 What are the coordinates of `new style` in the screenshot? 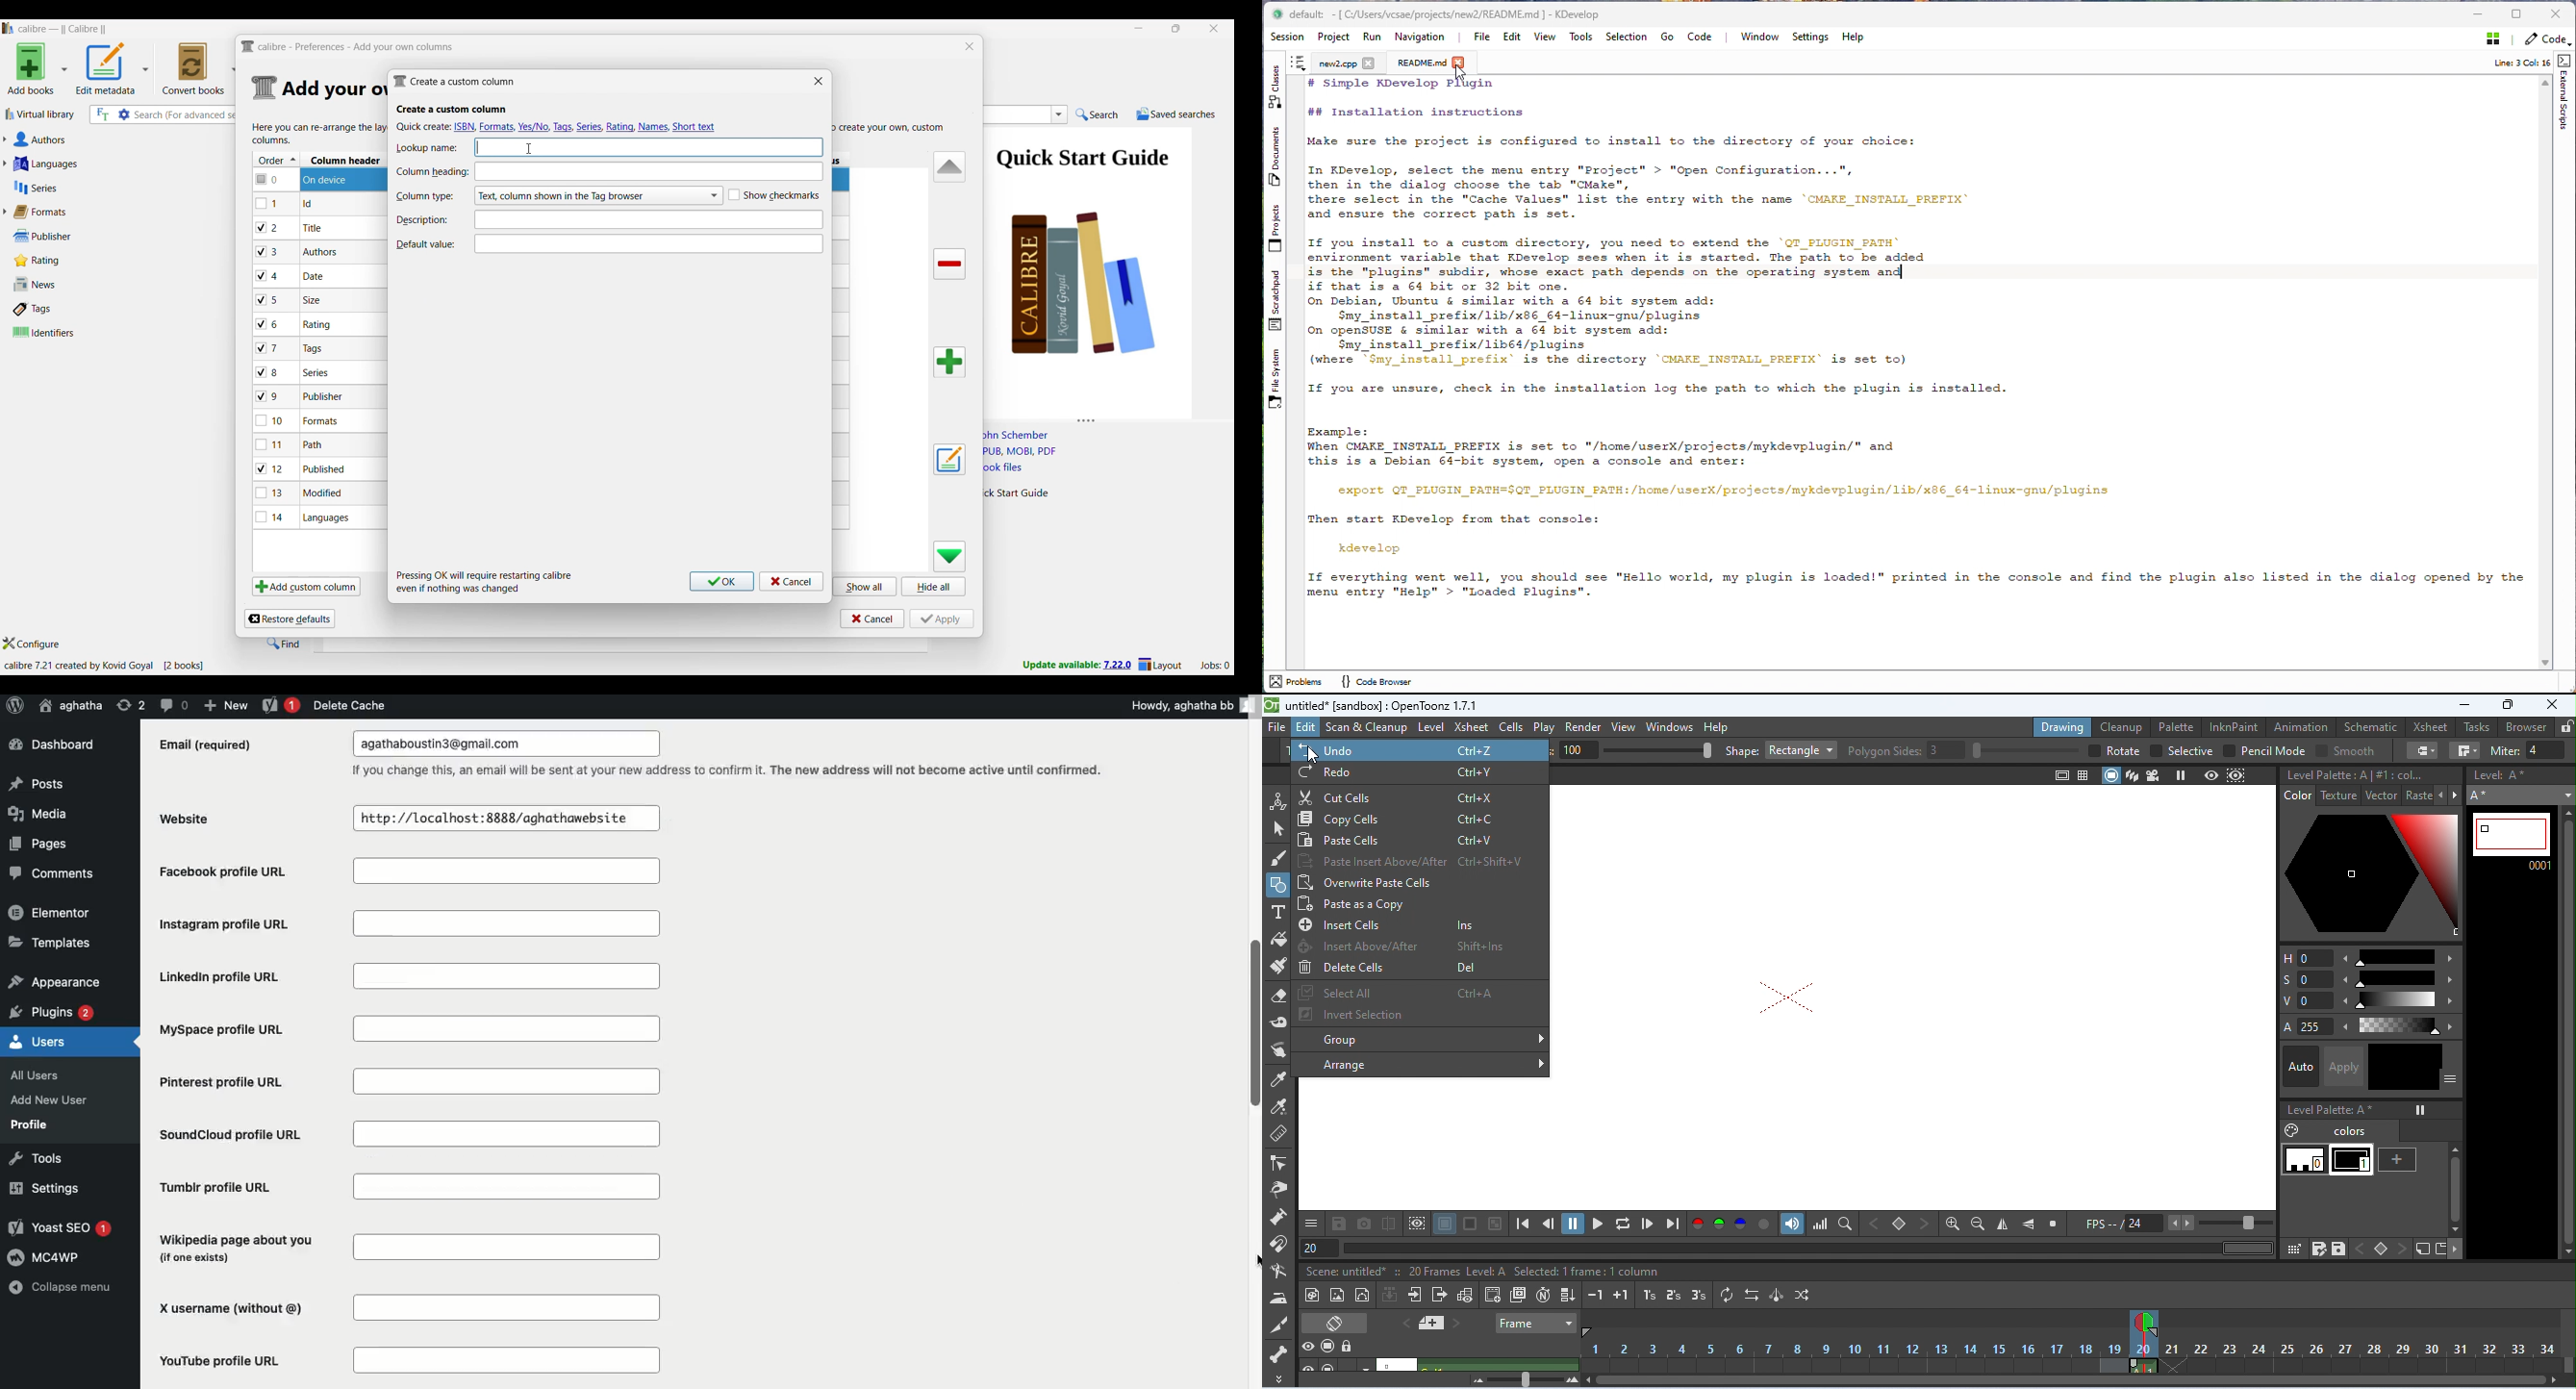 It's located at (2421, 1250).